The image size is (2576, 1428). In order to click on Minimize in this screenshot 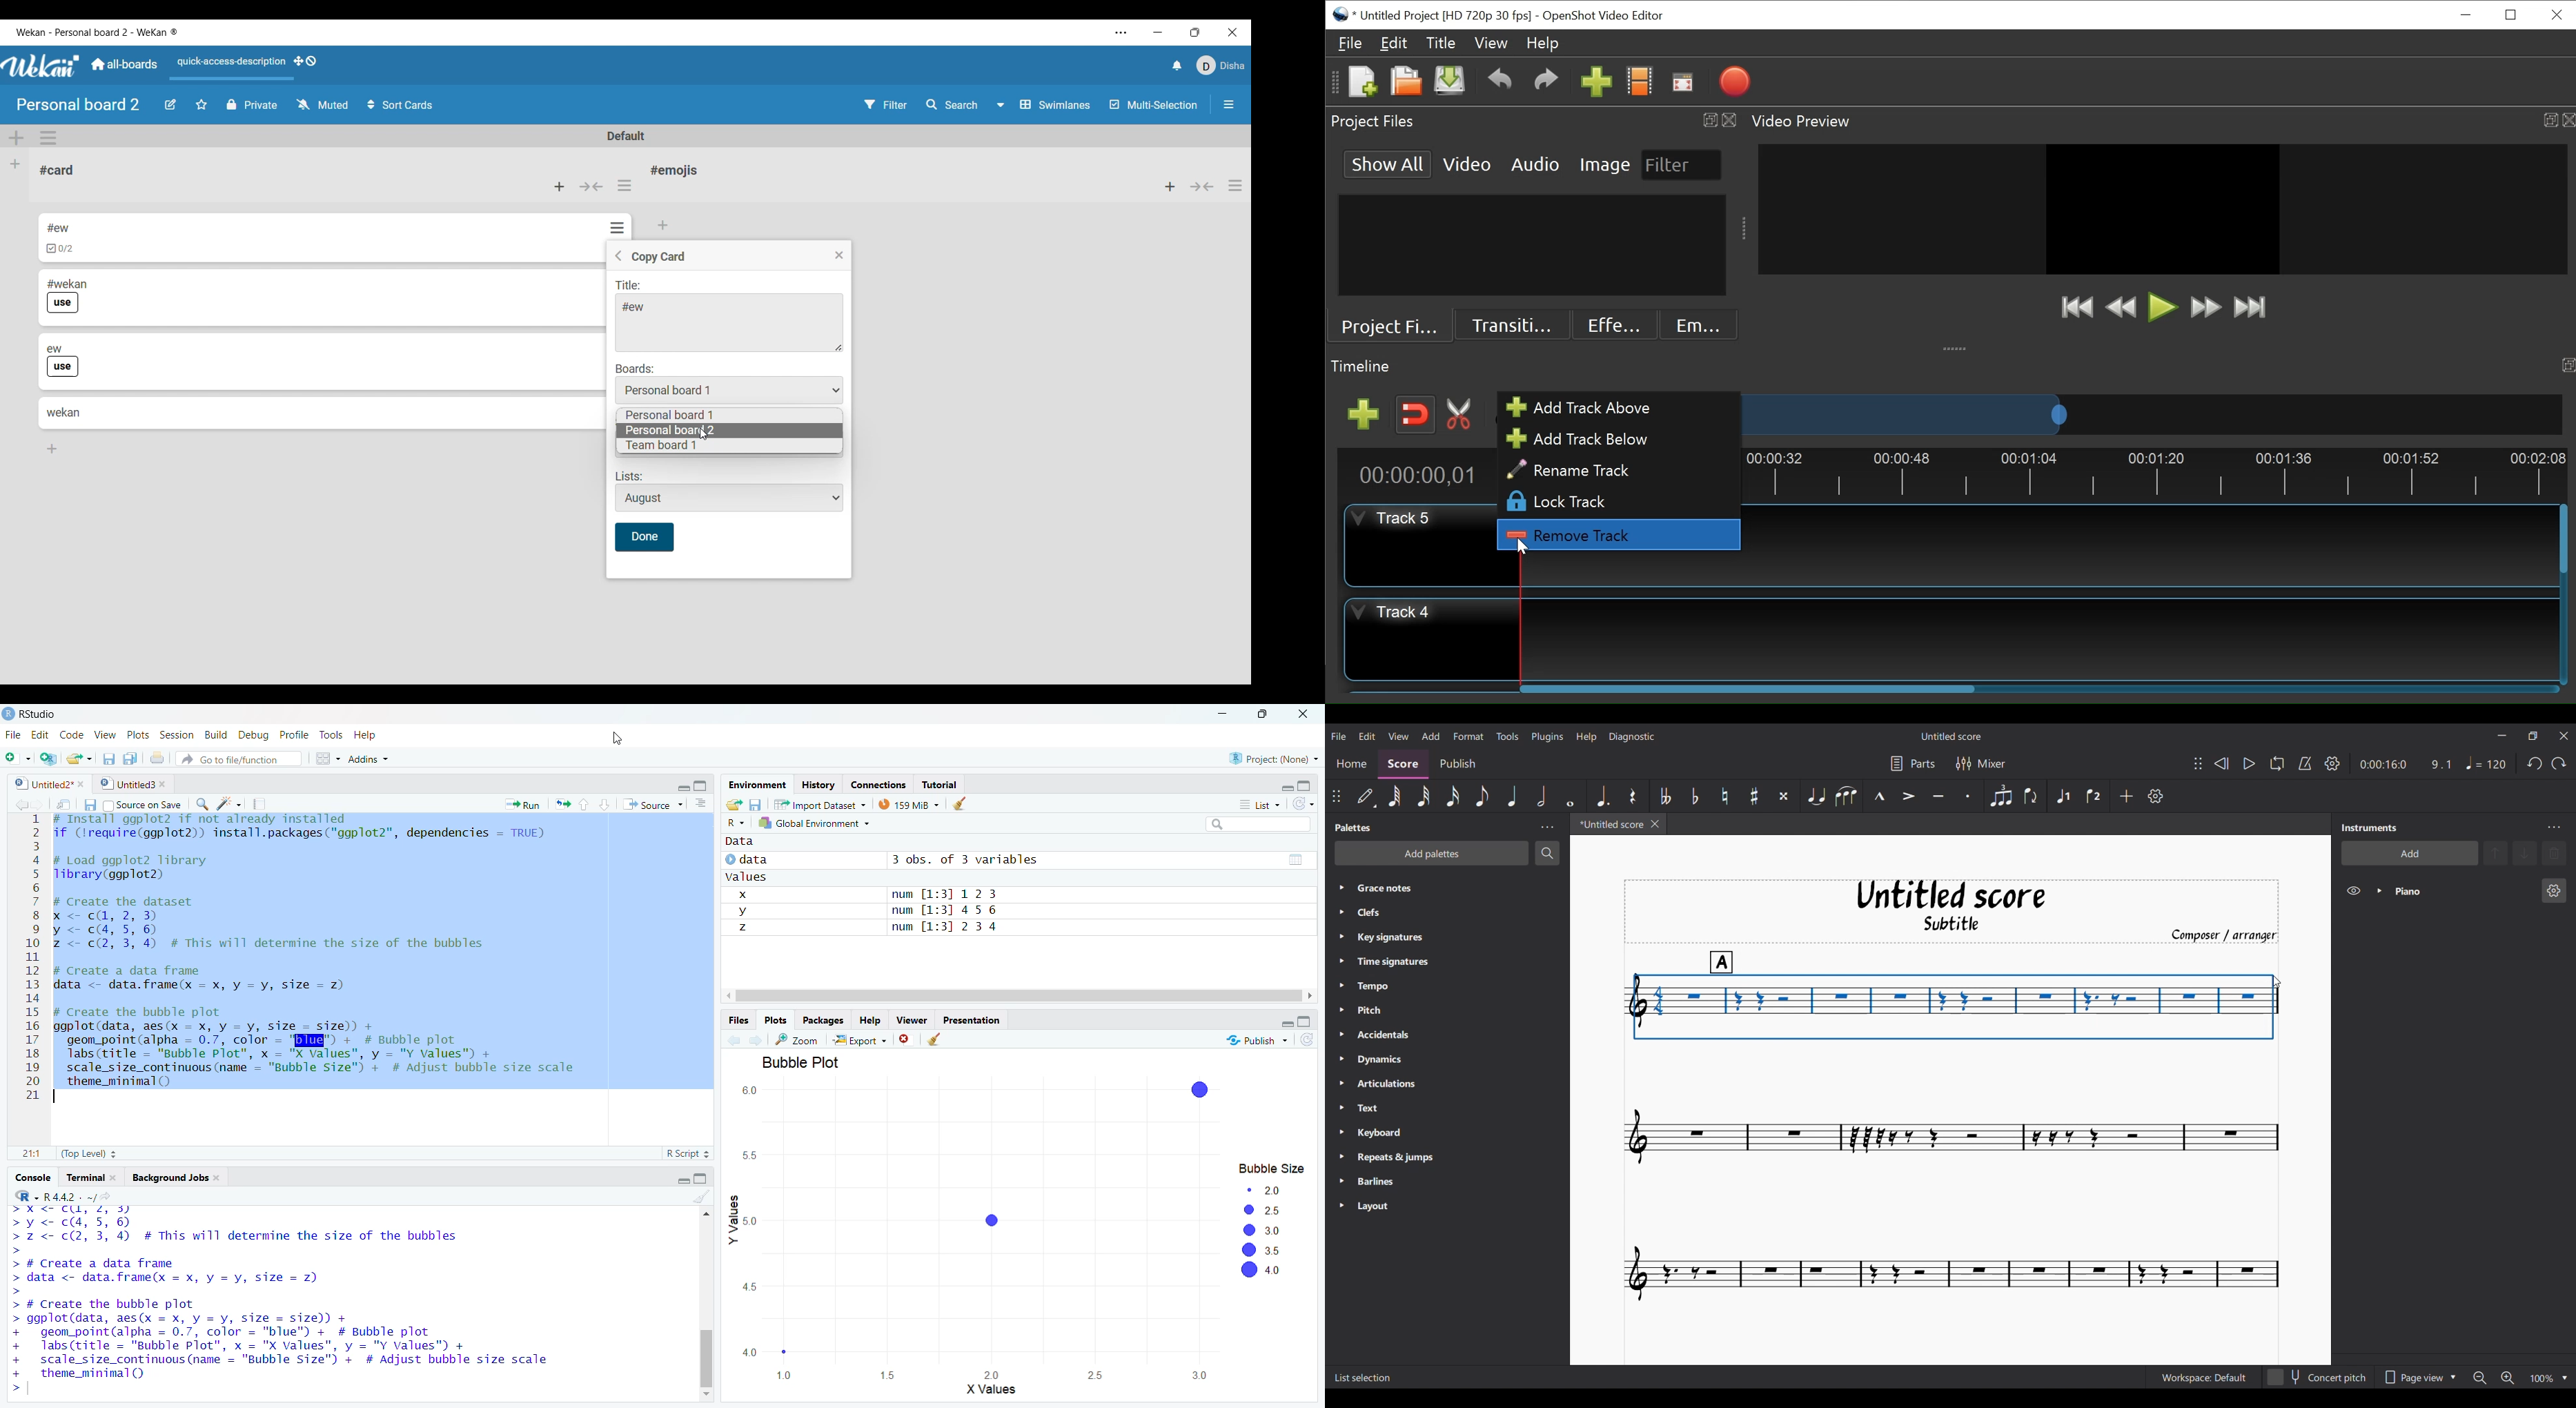, I will do `click(2501, 735)`.